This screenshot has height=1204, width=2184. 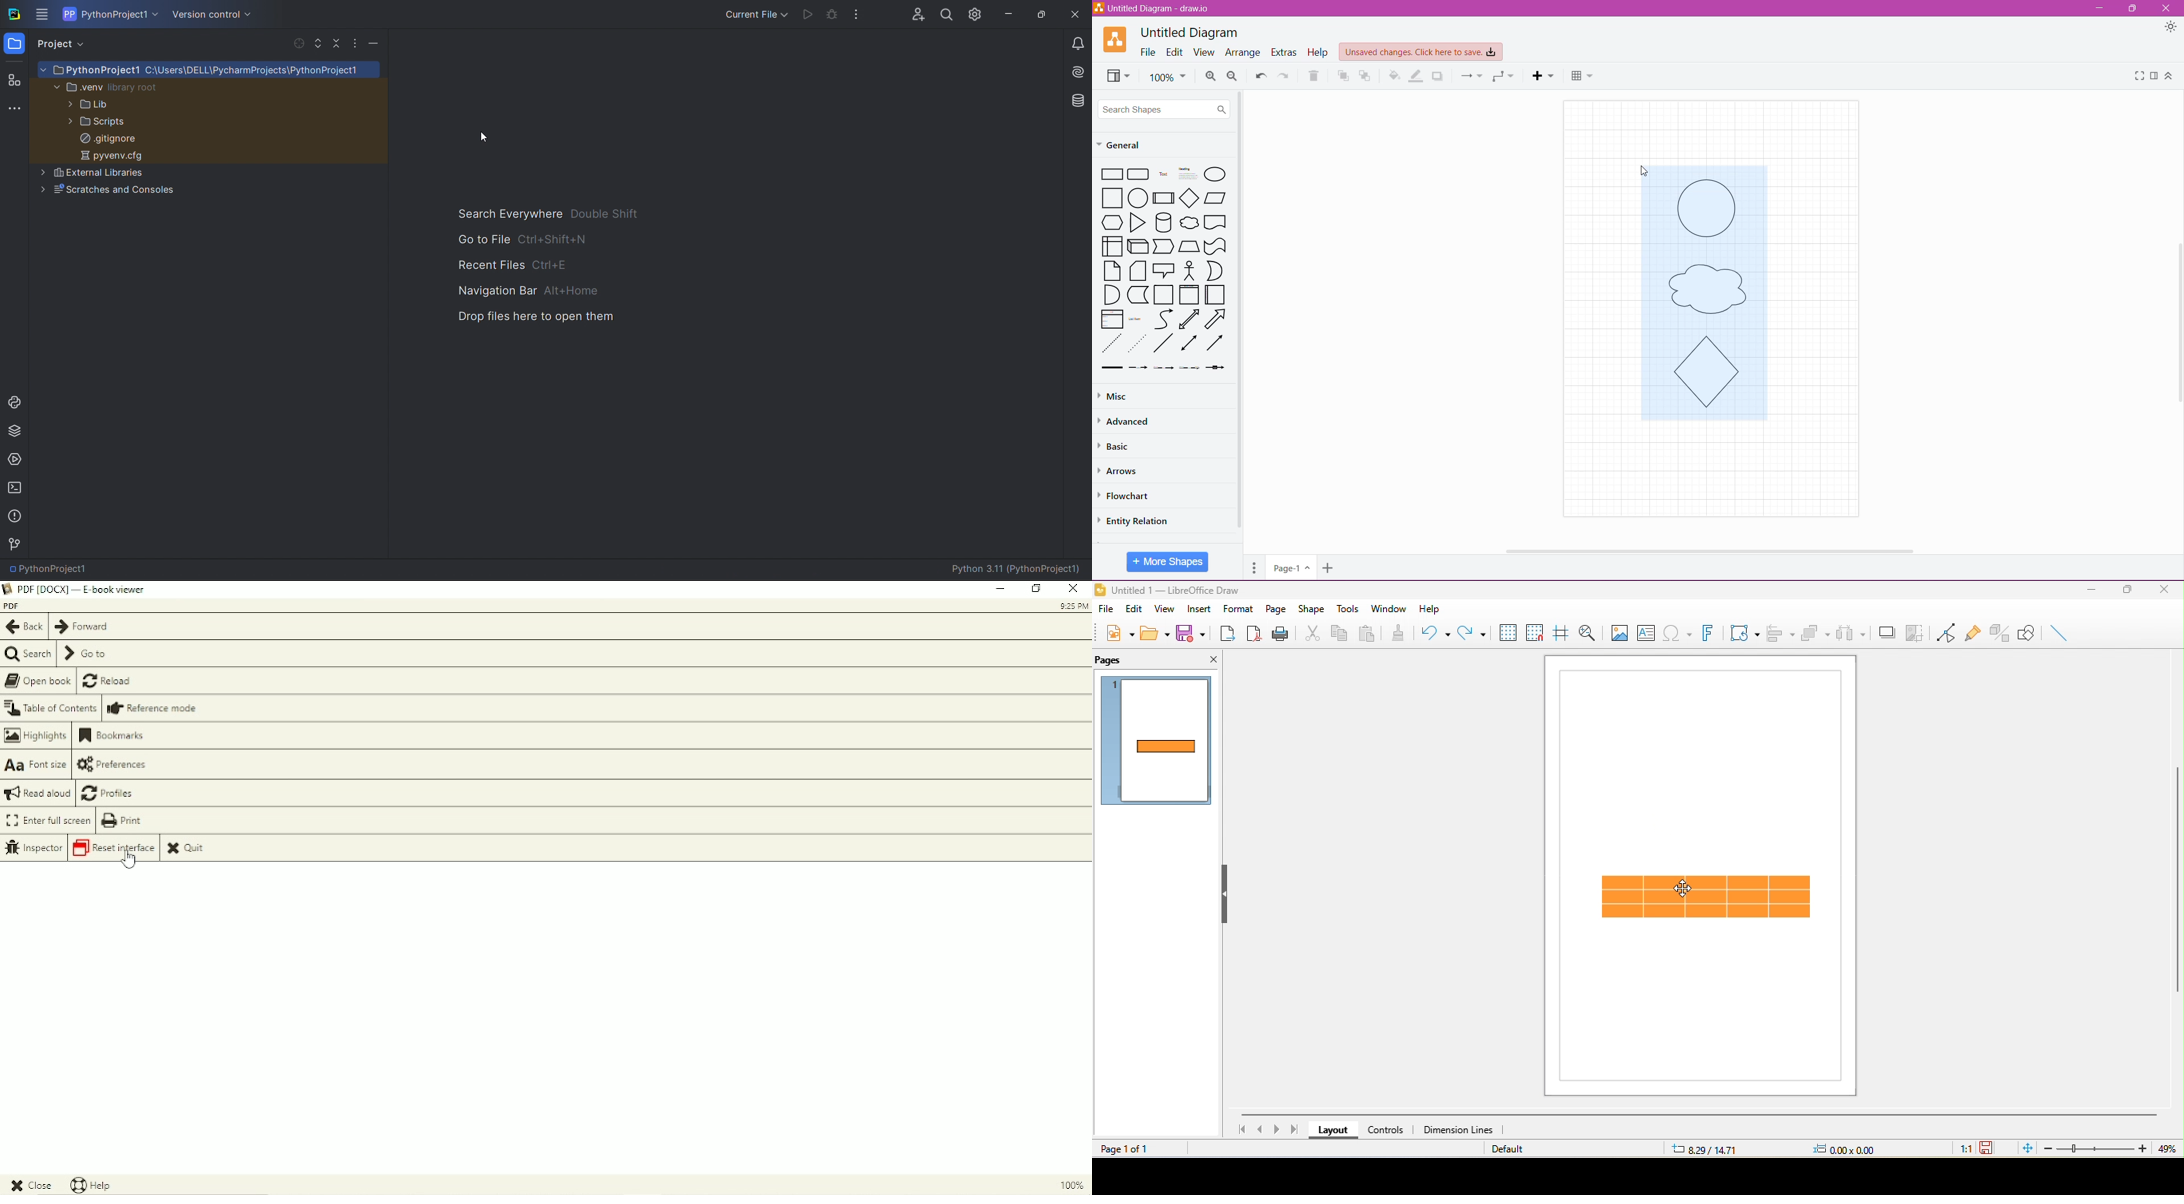 What do you see at coordinates (1439, 76) in the screenshot?
I see `Shadow` at bounding box center [1439, 76].